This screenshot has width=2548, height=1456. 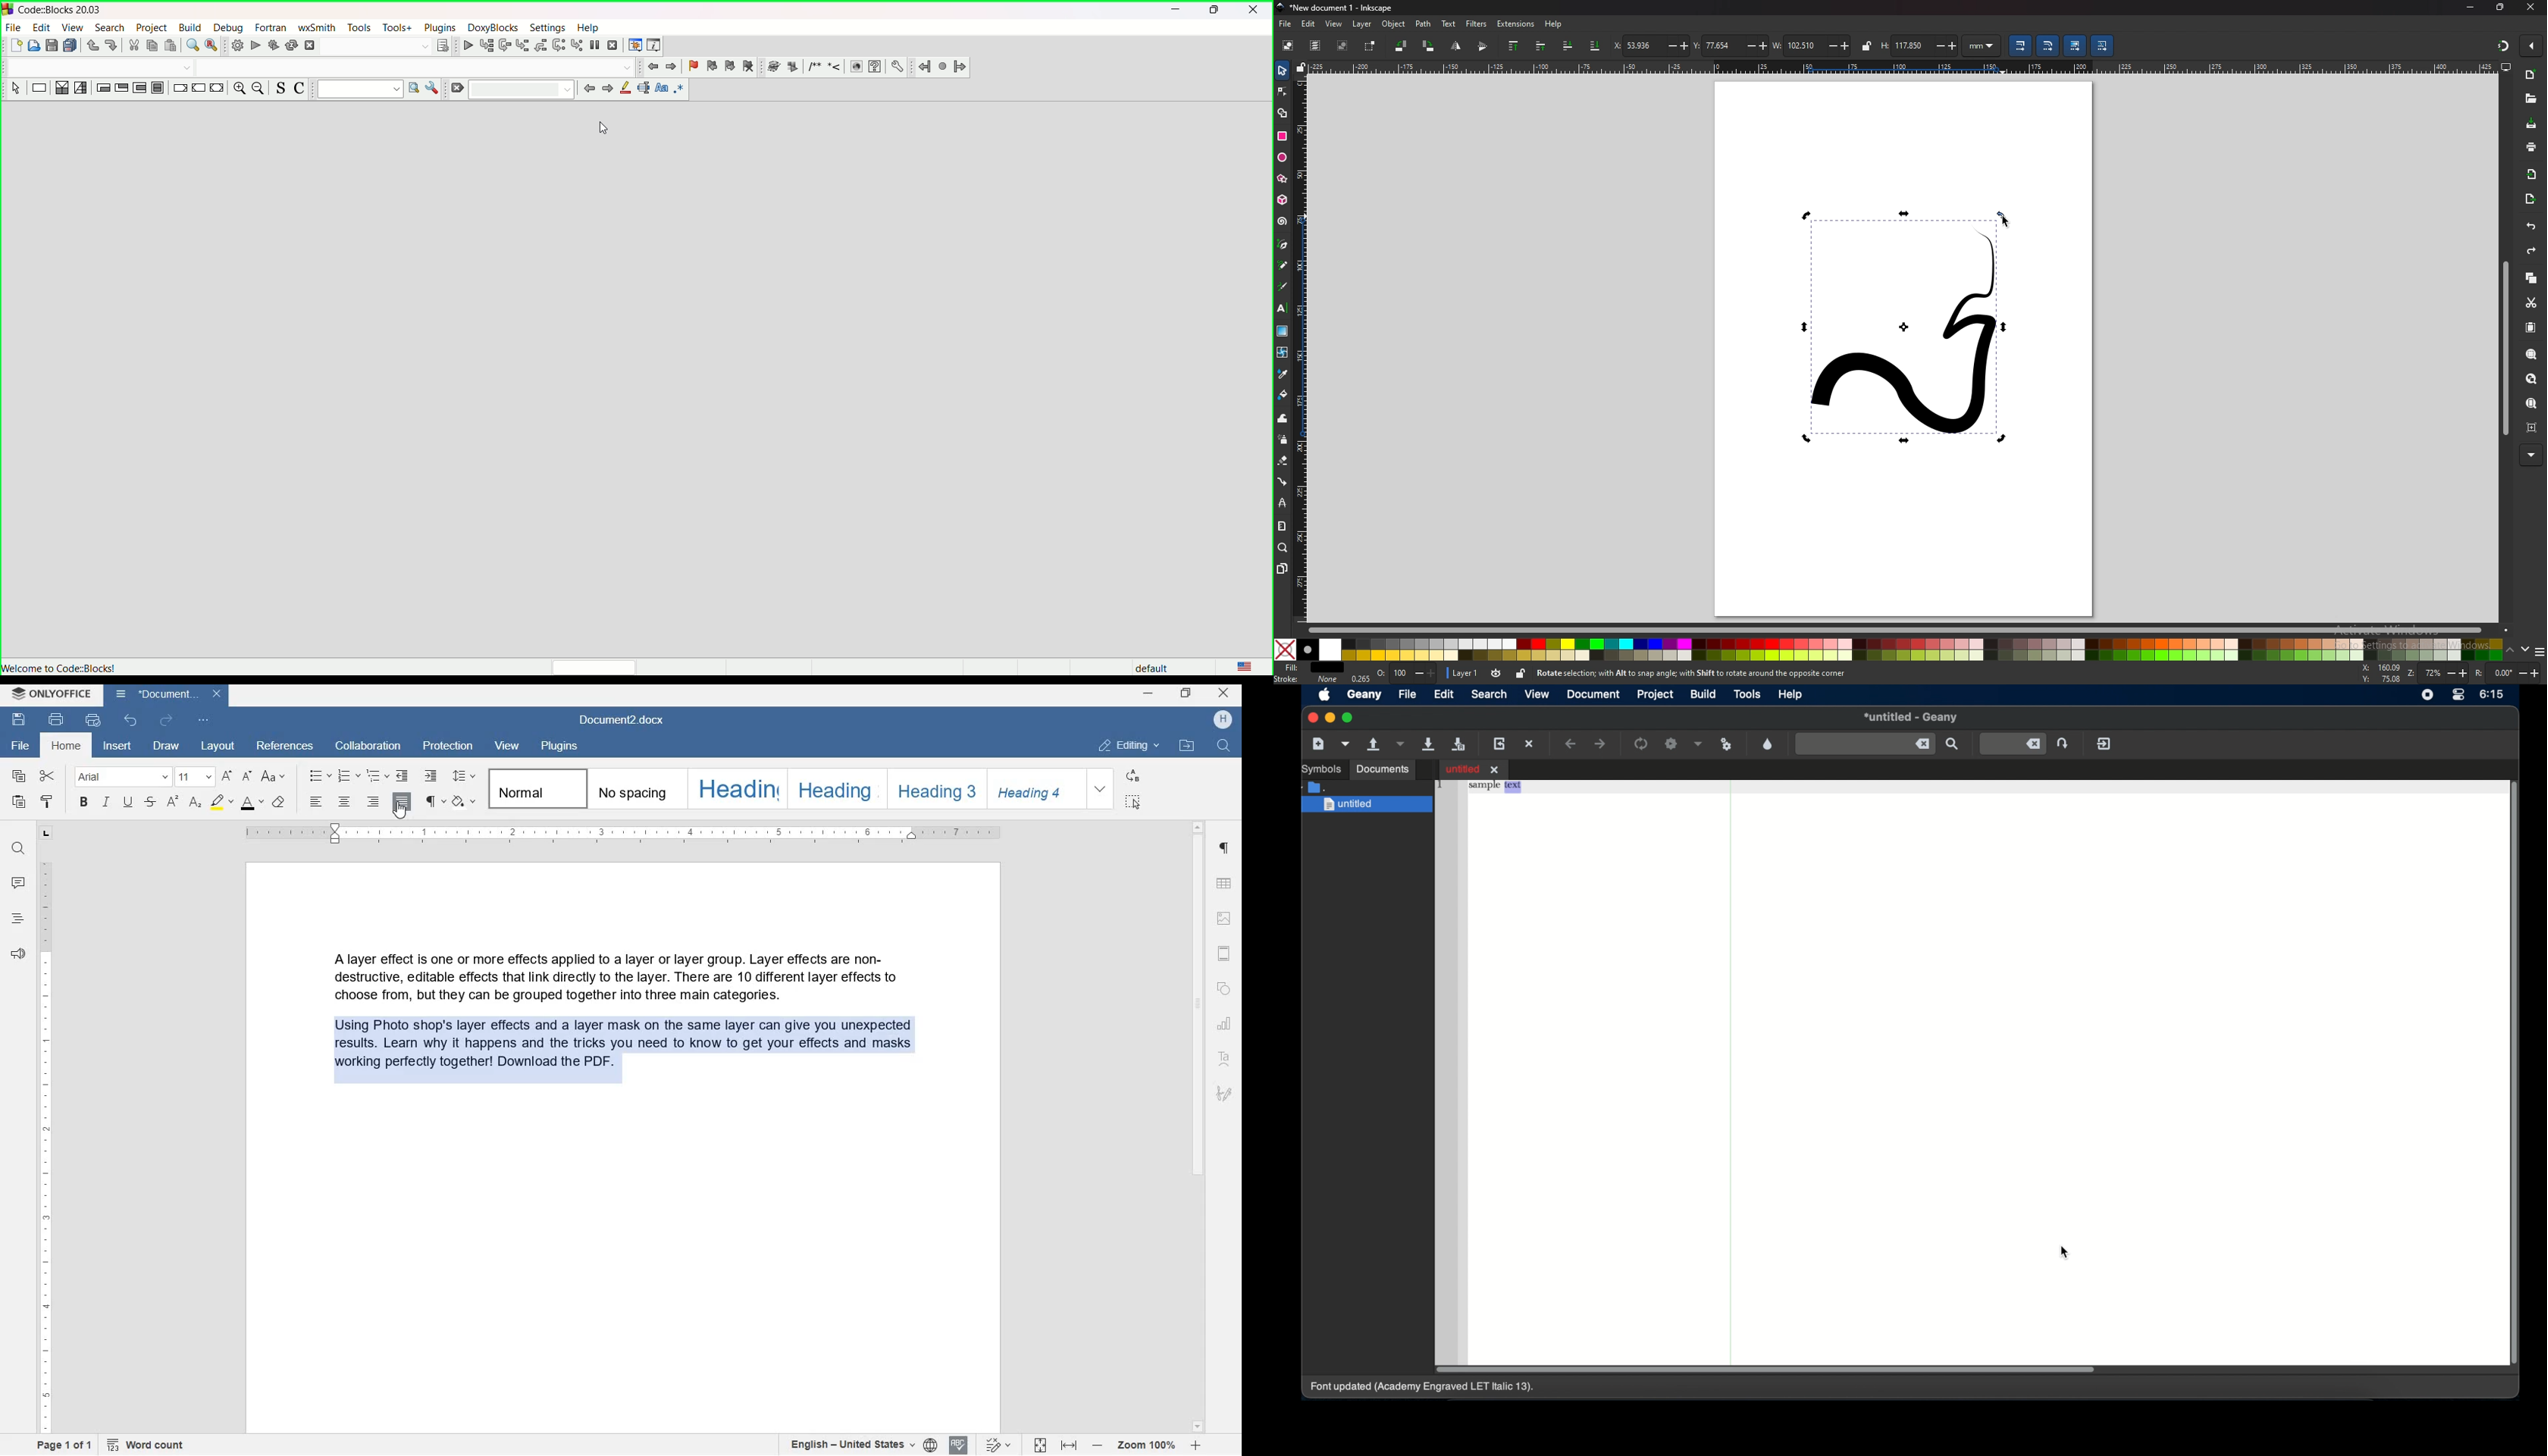 I want to click on COLLABORATION, so click(x=369, y=746).